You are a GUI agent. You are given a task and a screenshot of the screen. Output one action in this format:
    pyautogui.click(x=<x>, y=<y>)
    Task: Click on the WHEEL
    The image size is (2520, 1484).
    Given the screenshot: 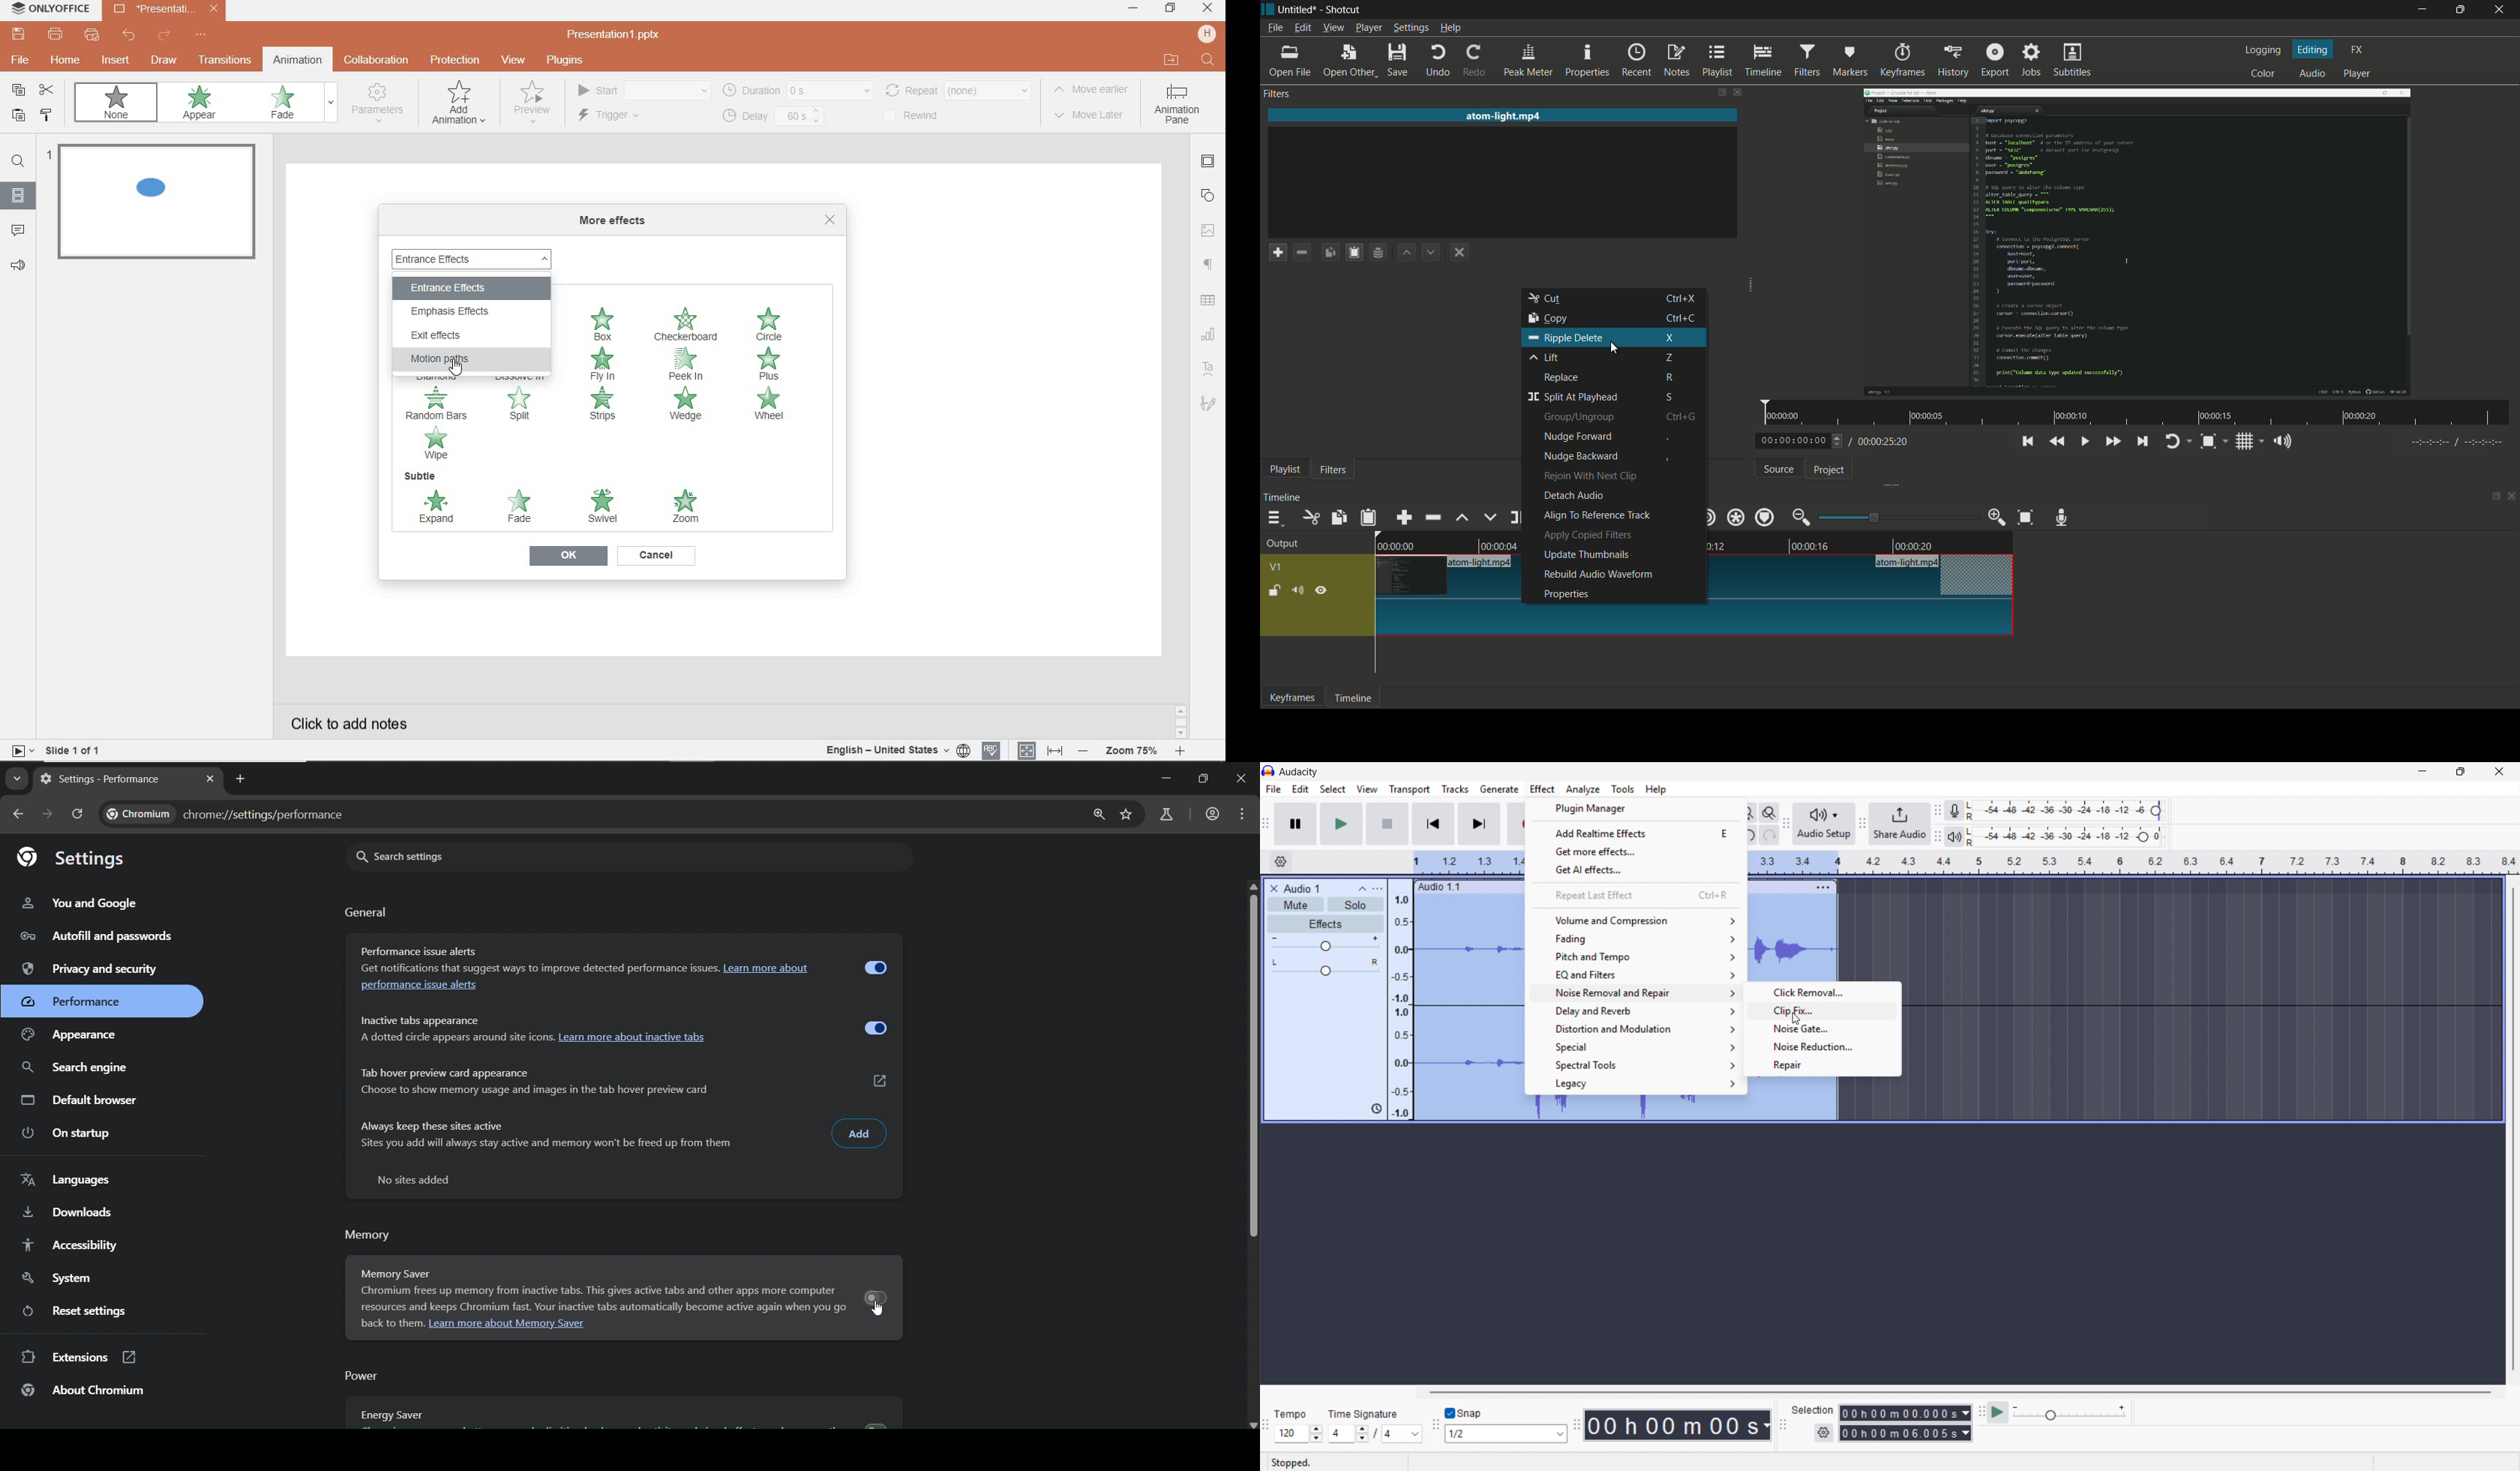 What is the action you would take?
    pyautogui.click(x=769, y=406)
    